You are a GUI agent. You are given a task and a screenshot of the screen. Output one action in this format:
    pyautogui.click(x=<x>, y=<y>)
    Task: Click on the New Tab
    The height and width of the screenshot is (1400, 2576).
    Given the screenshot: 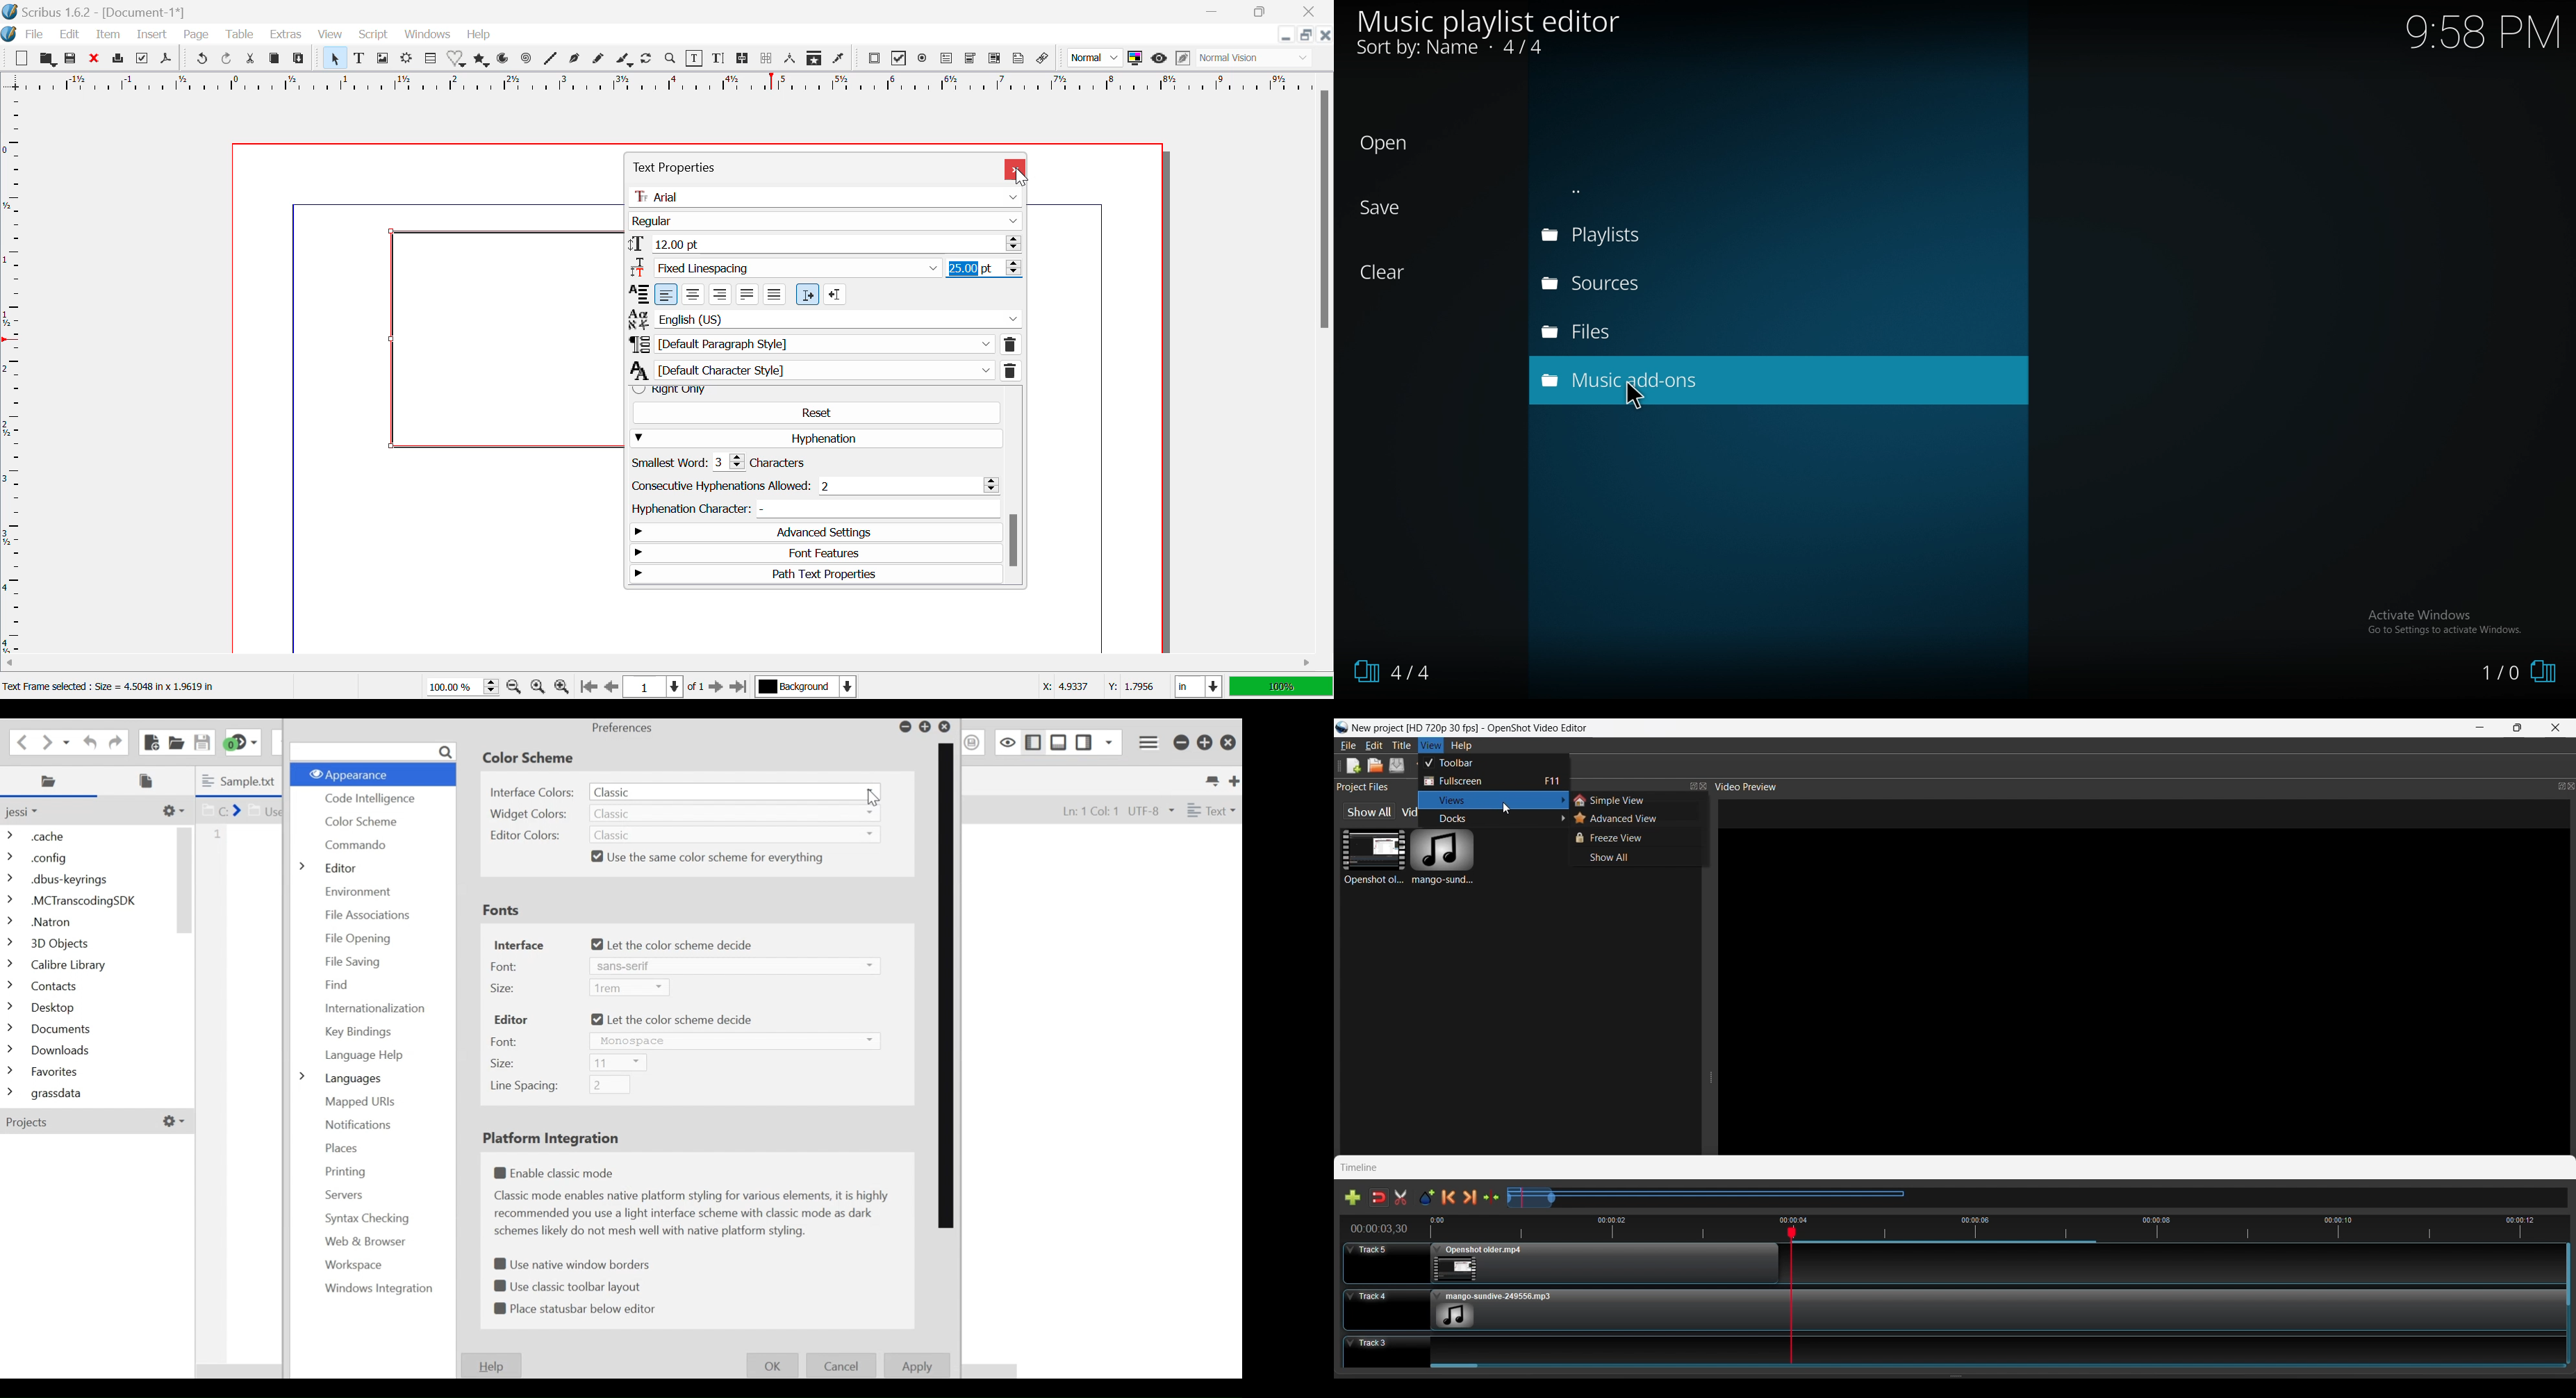 What is the action you would take?
    pyautogui.click(x=1232, y=779)
    